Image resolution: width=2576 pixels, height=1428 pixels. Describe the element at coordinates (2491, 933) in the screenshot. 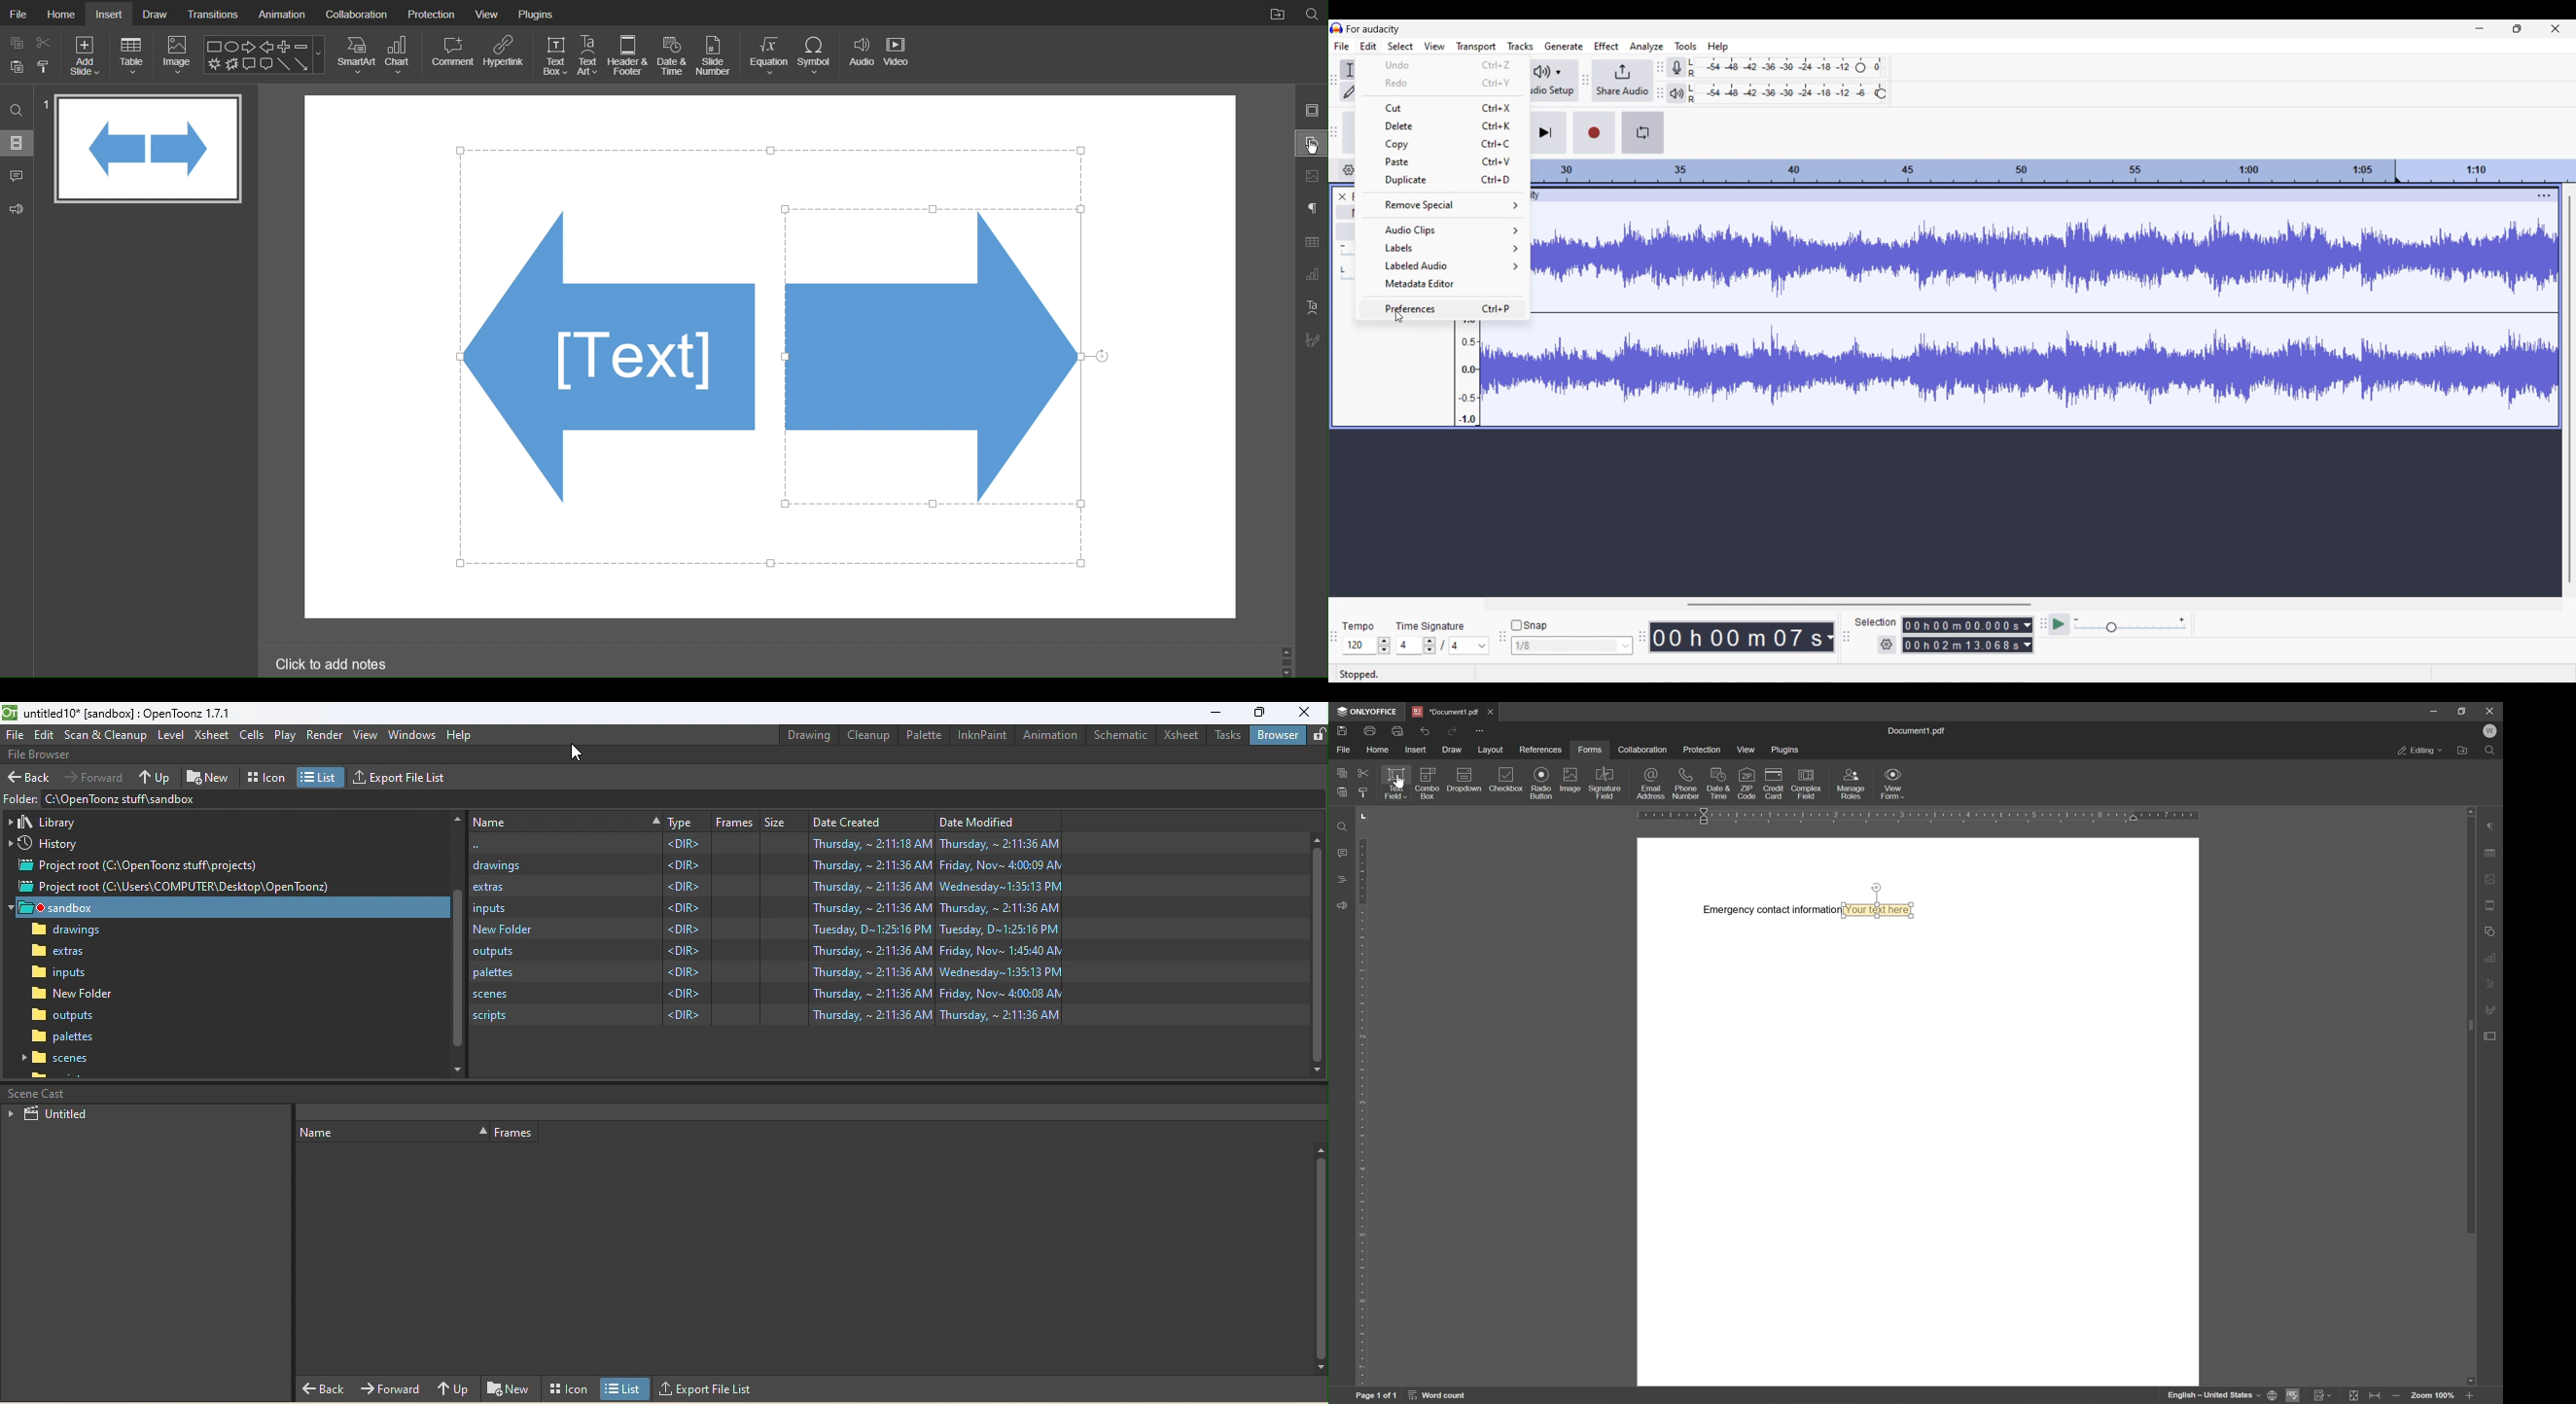

I see `shape settings` at that location.